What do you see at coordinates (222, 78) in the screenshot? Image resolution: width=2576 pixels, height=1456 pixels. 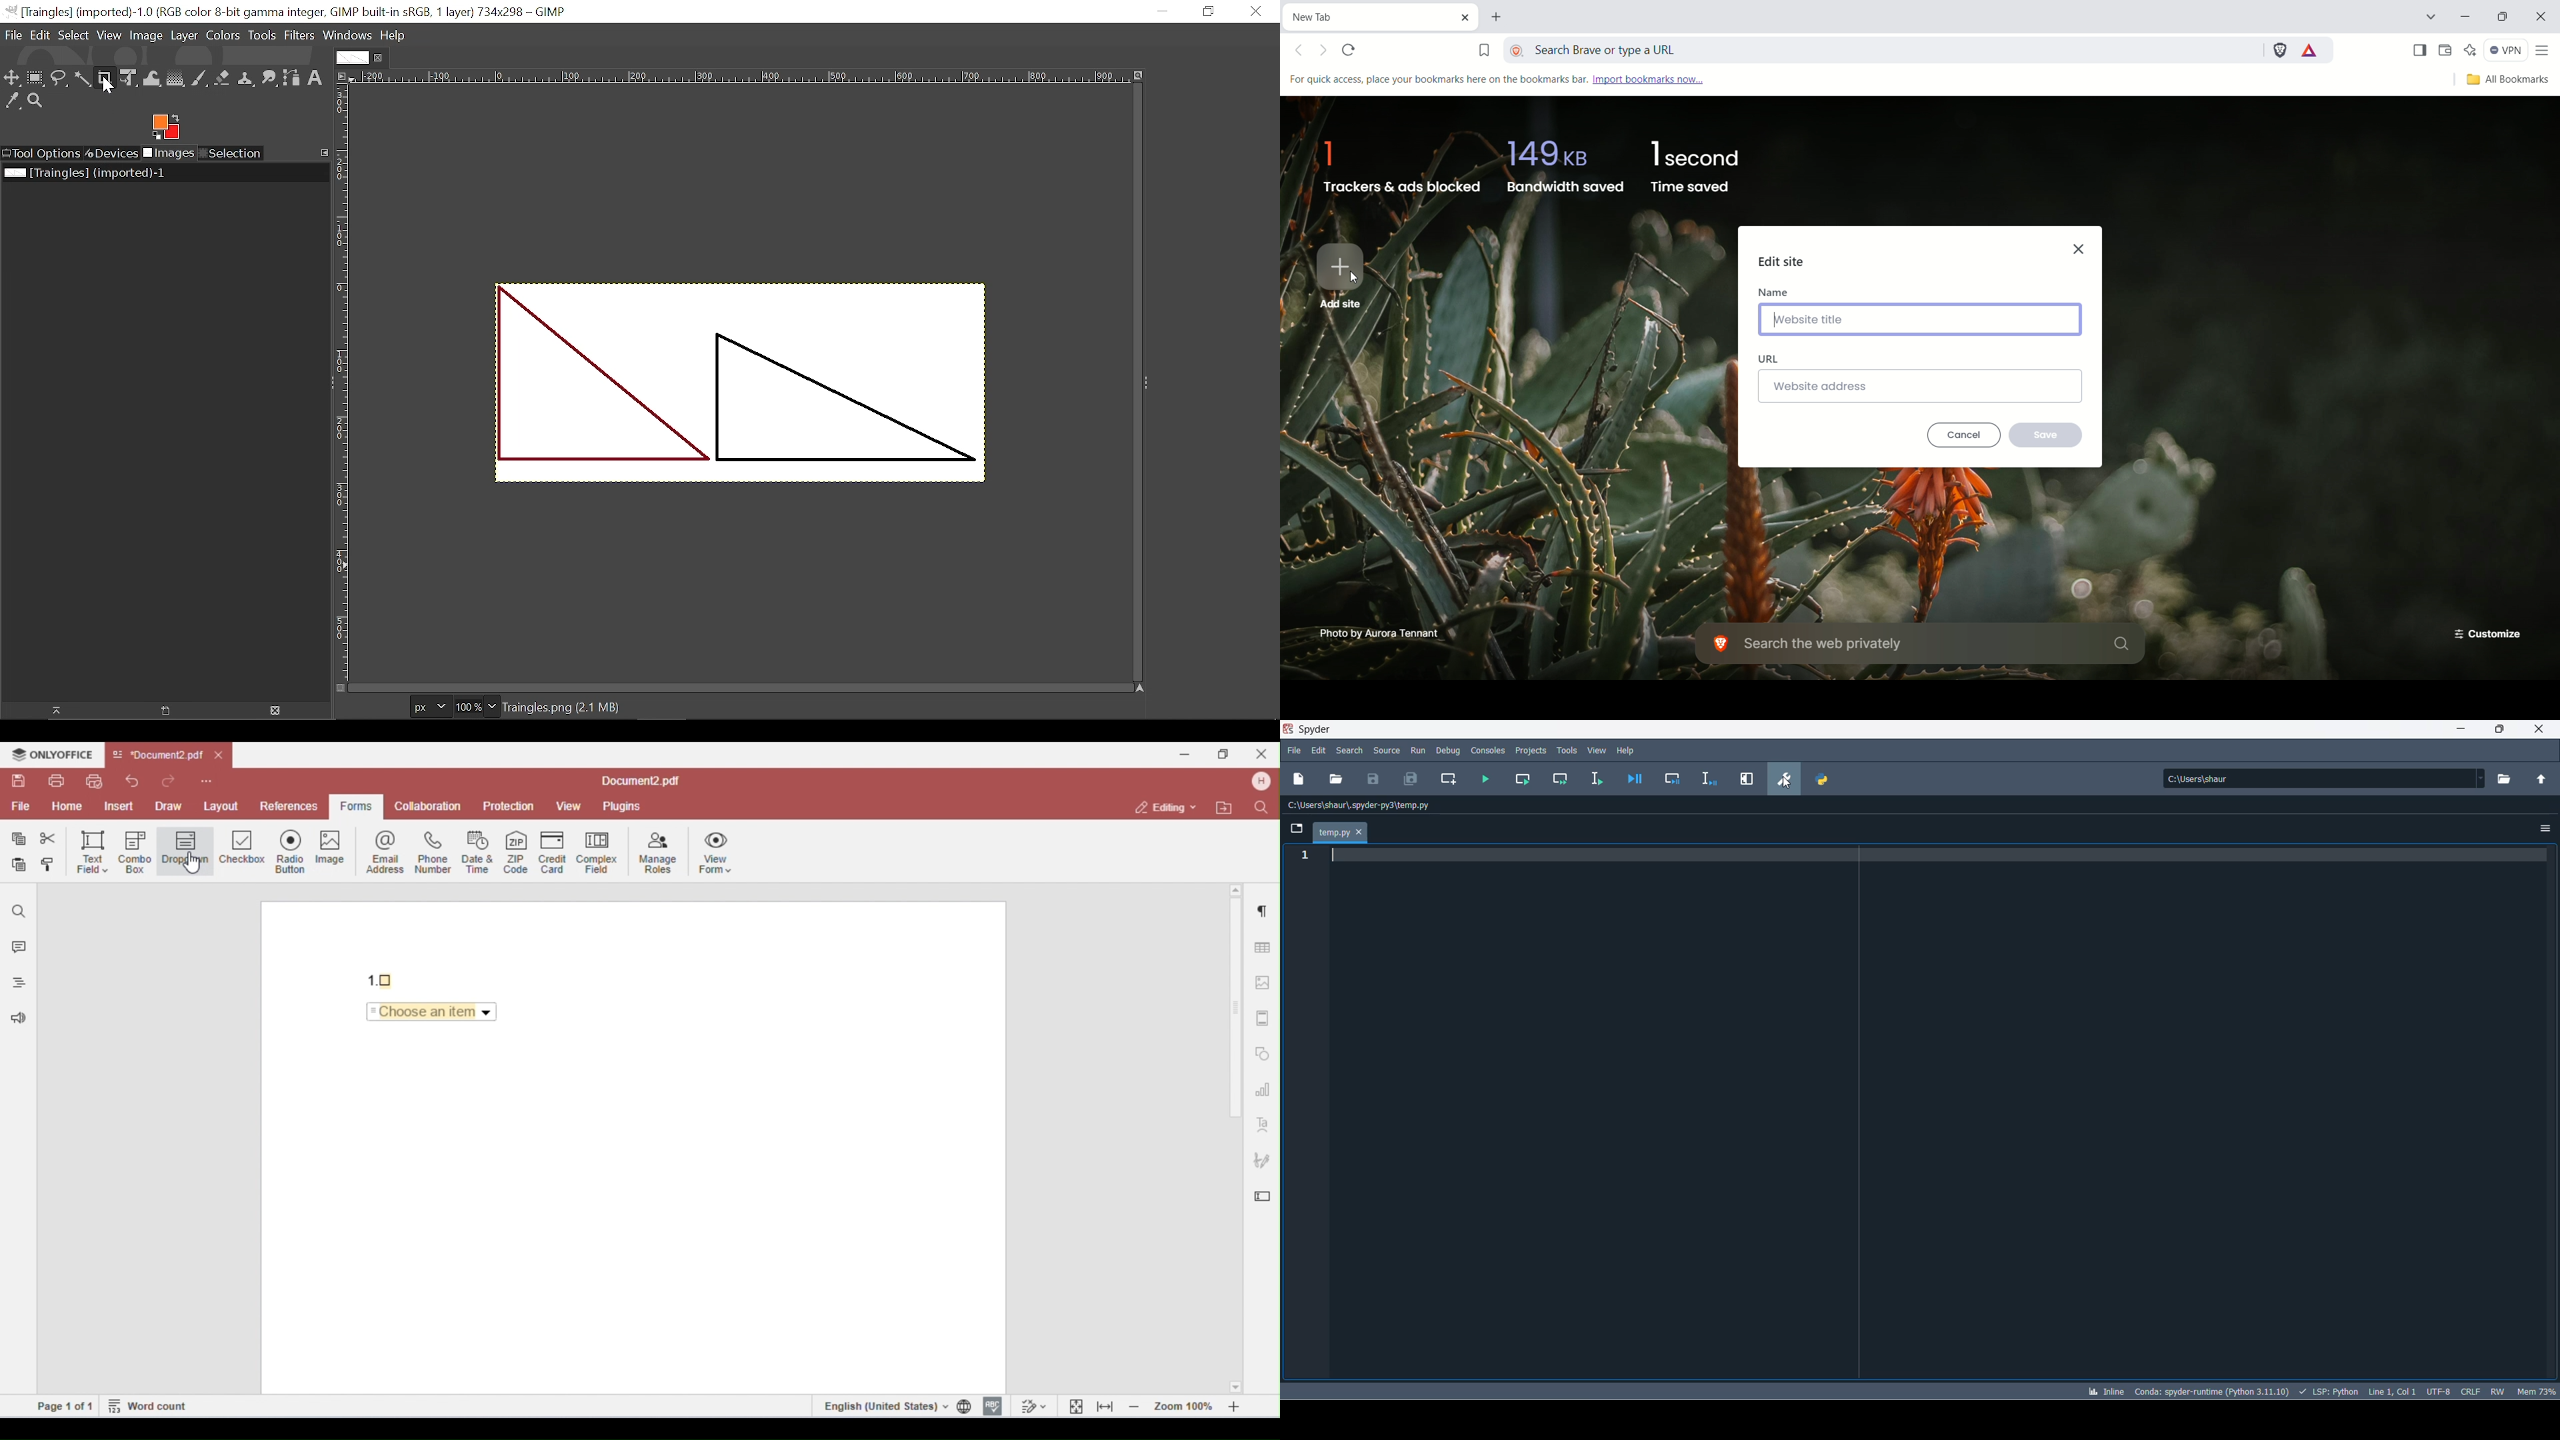 I see `Eraser tool` at bounding box center [222, 78].